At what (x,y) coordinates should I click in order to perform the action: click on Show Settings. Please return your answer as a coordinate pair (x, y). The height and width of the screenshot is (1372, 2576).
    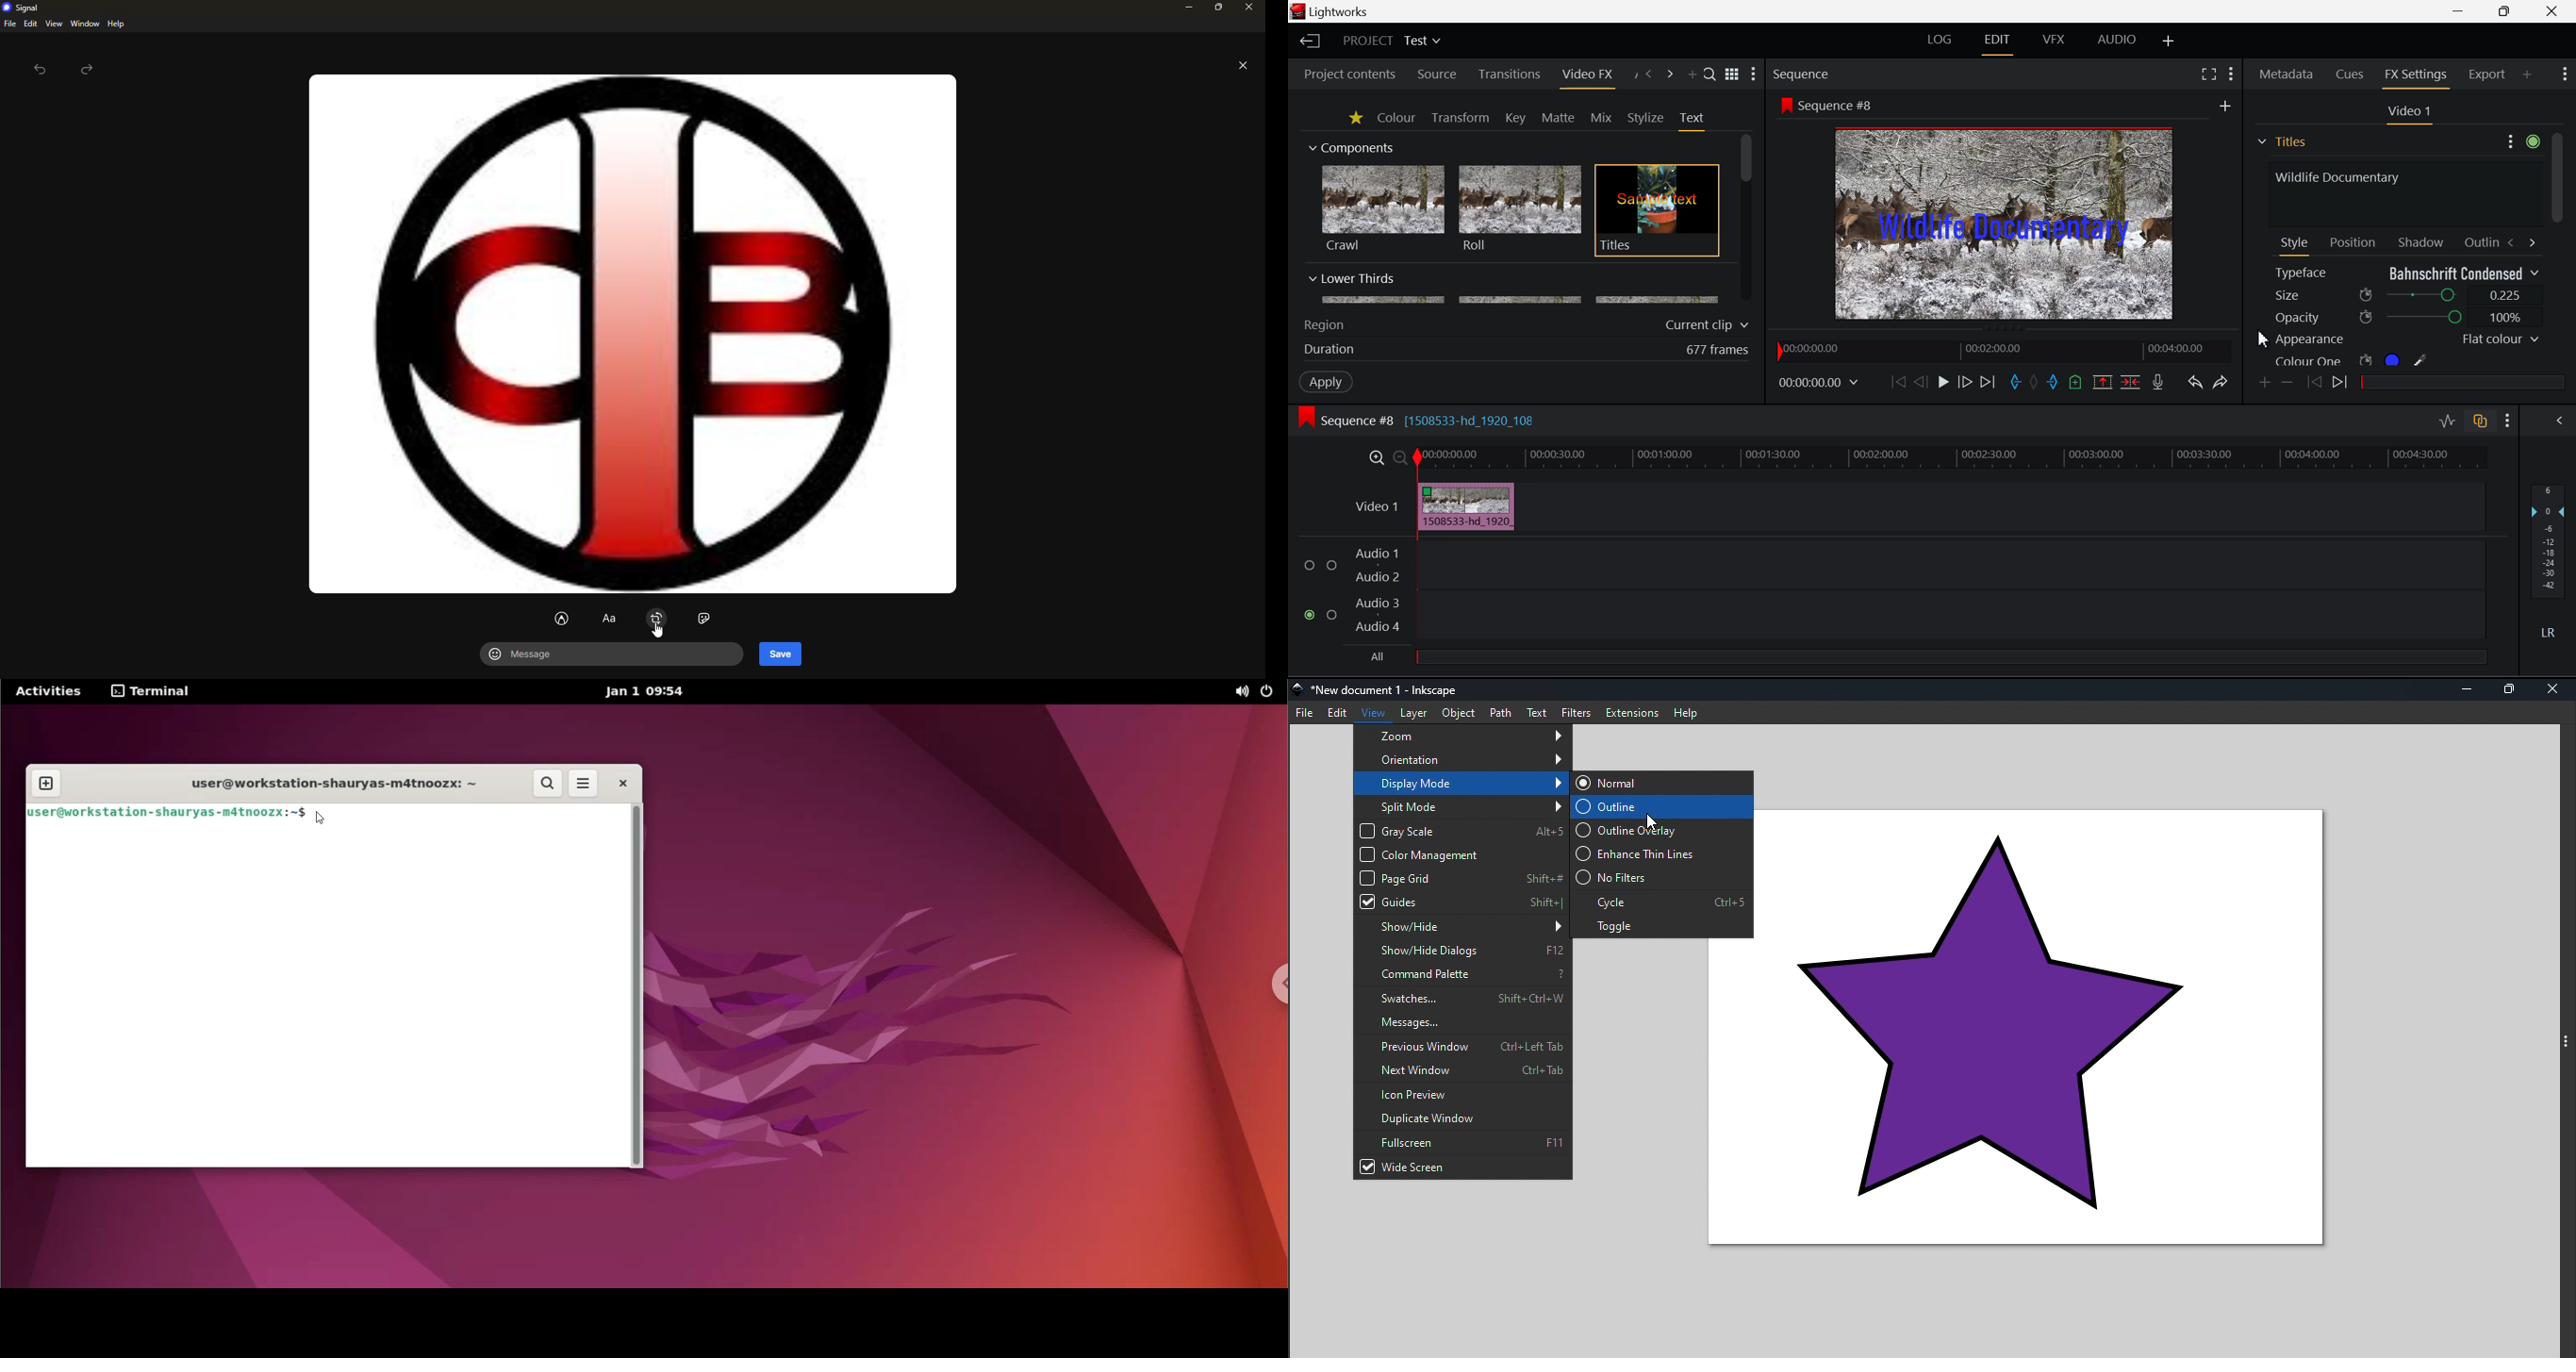
    Looking at the image, I should click on (2565, 72).